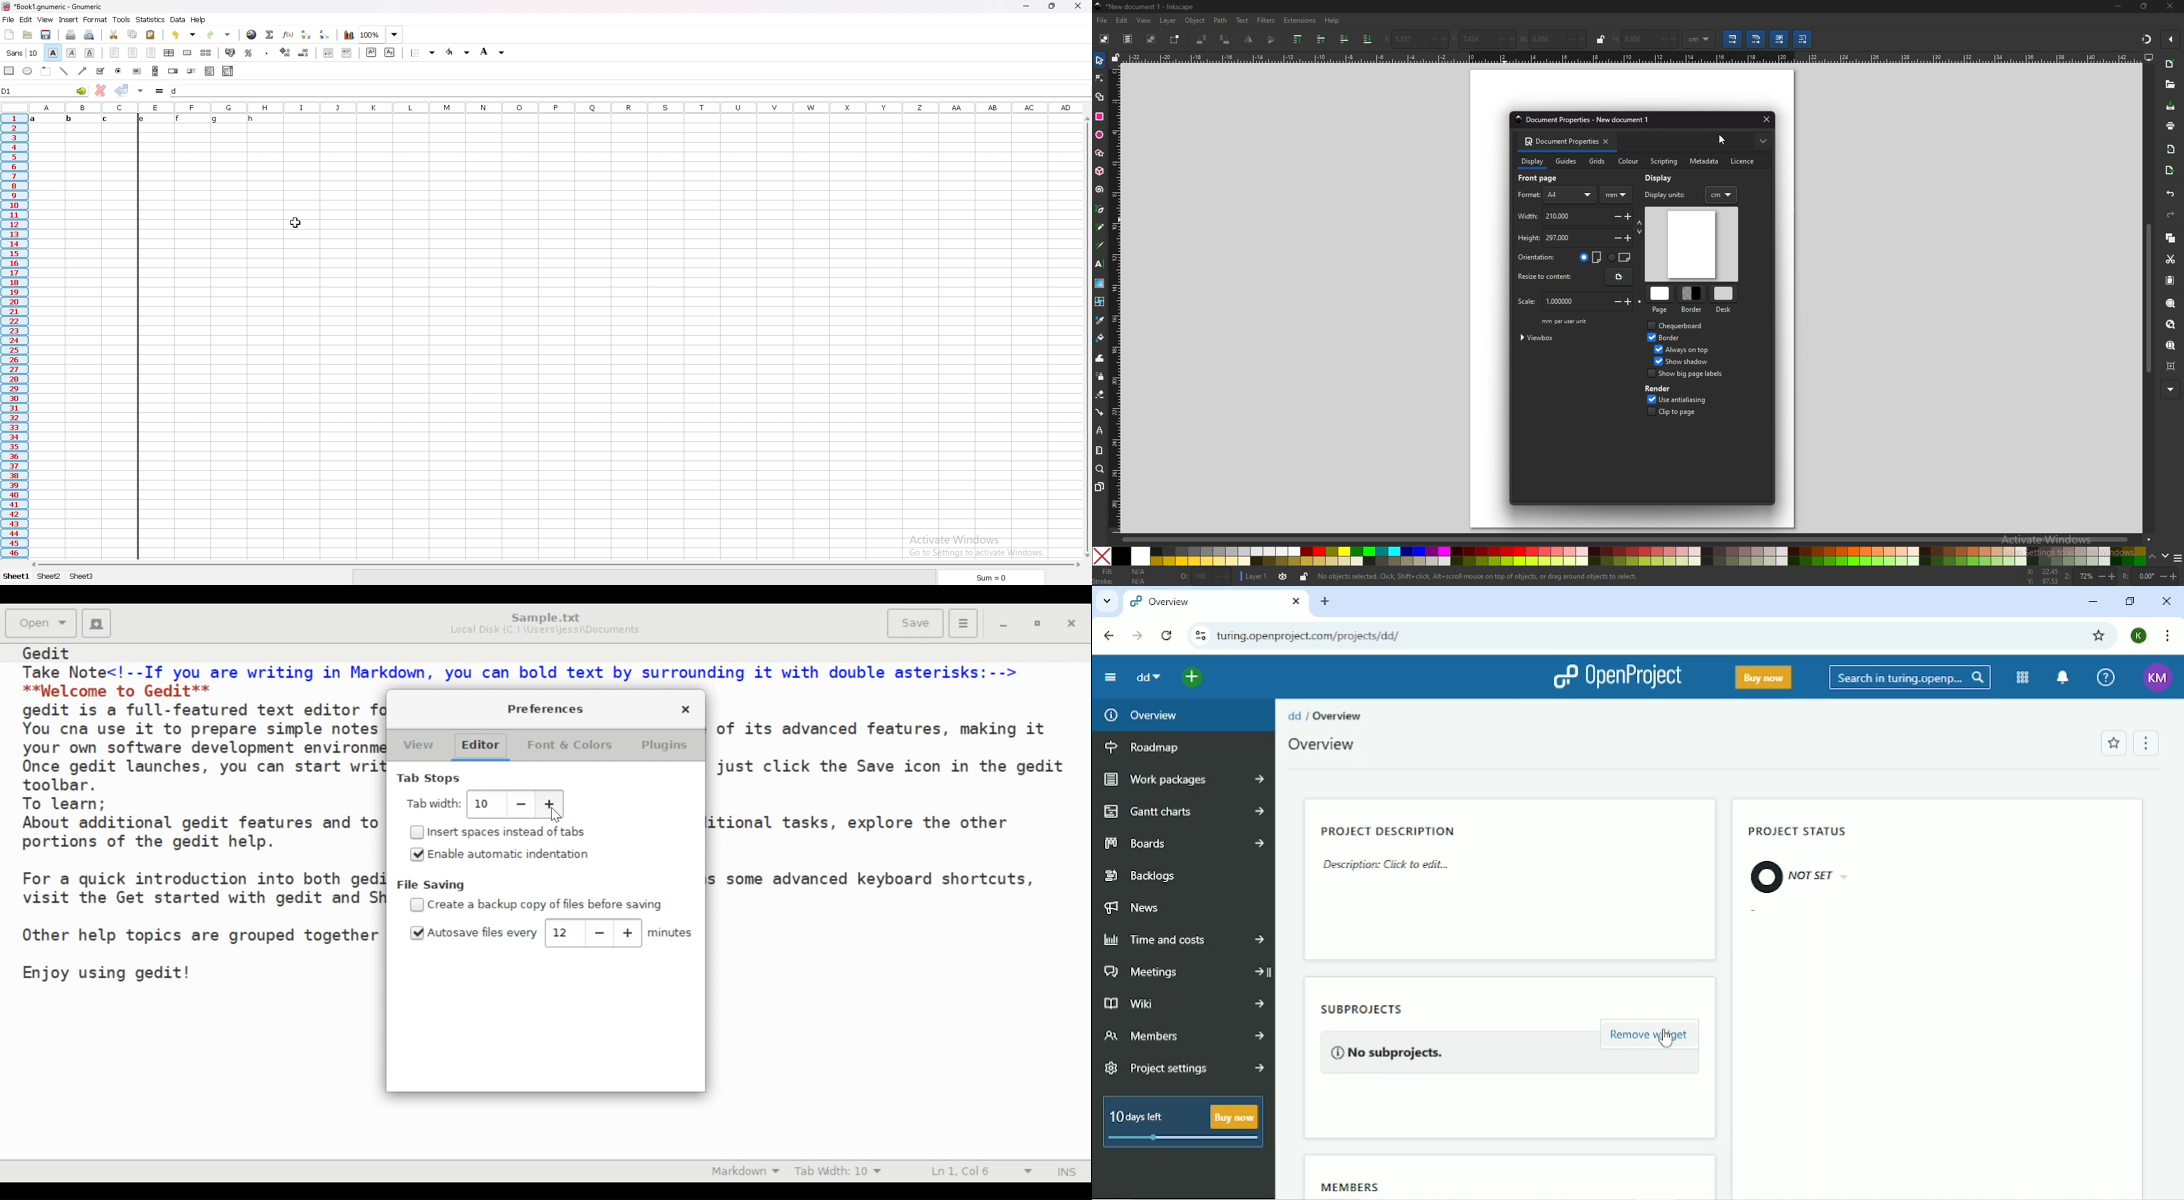 The image size is (2184, 1204). I want to click on scroll bar, so click(1639, 539).